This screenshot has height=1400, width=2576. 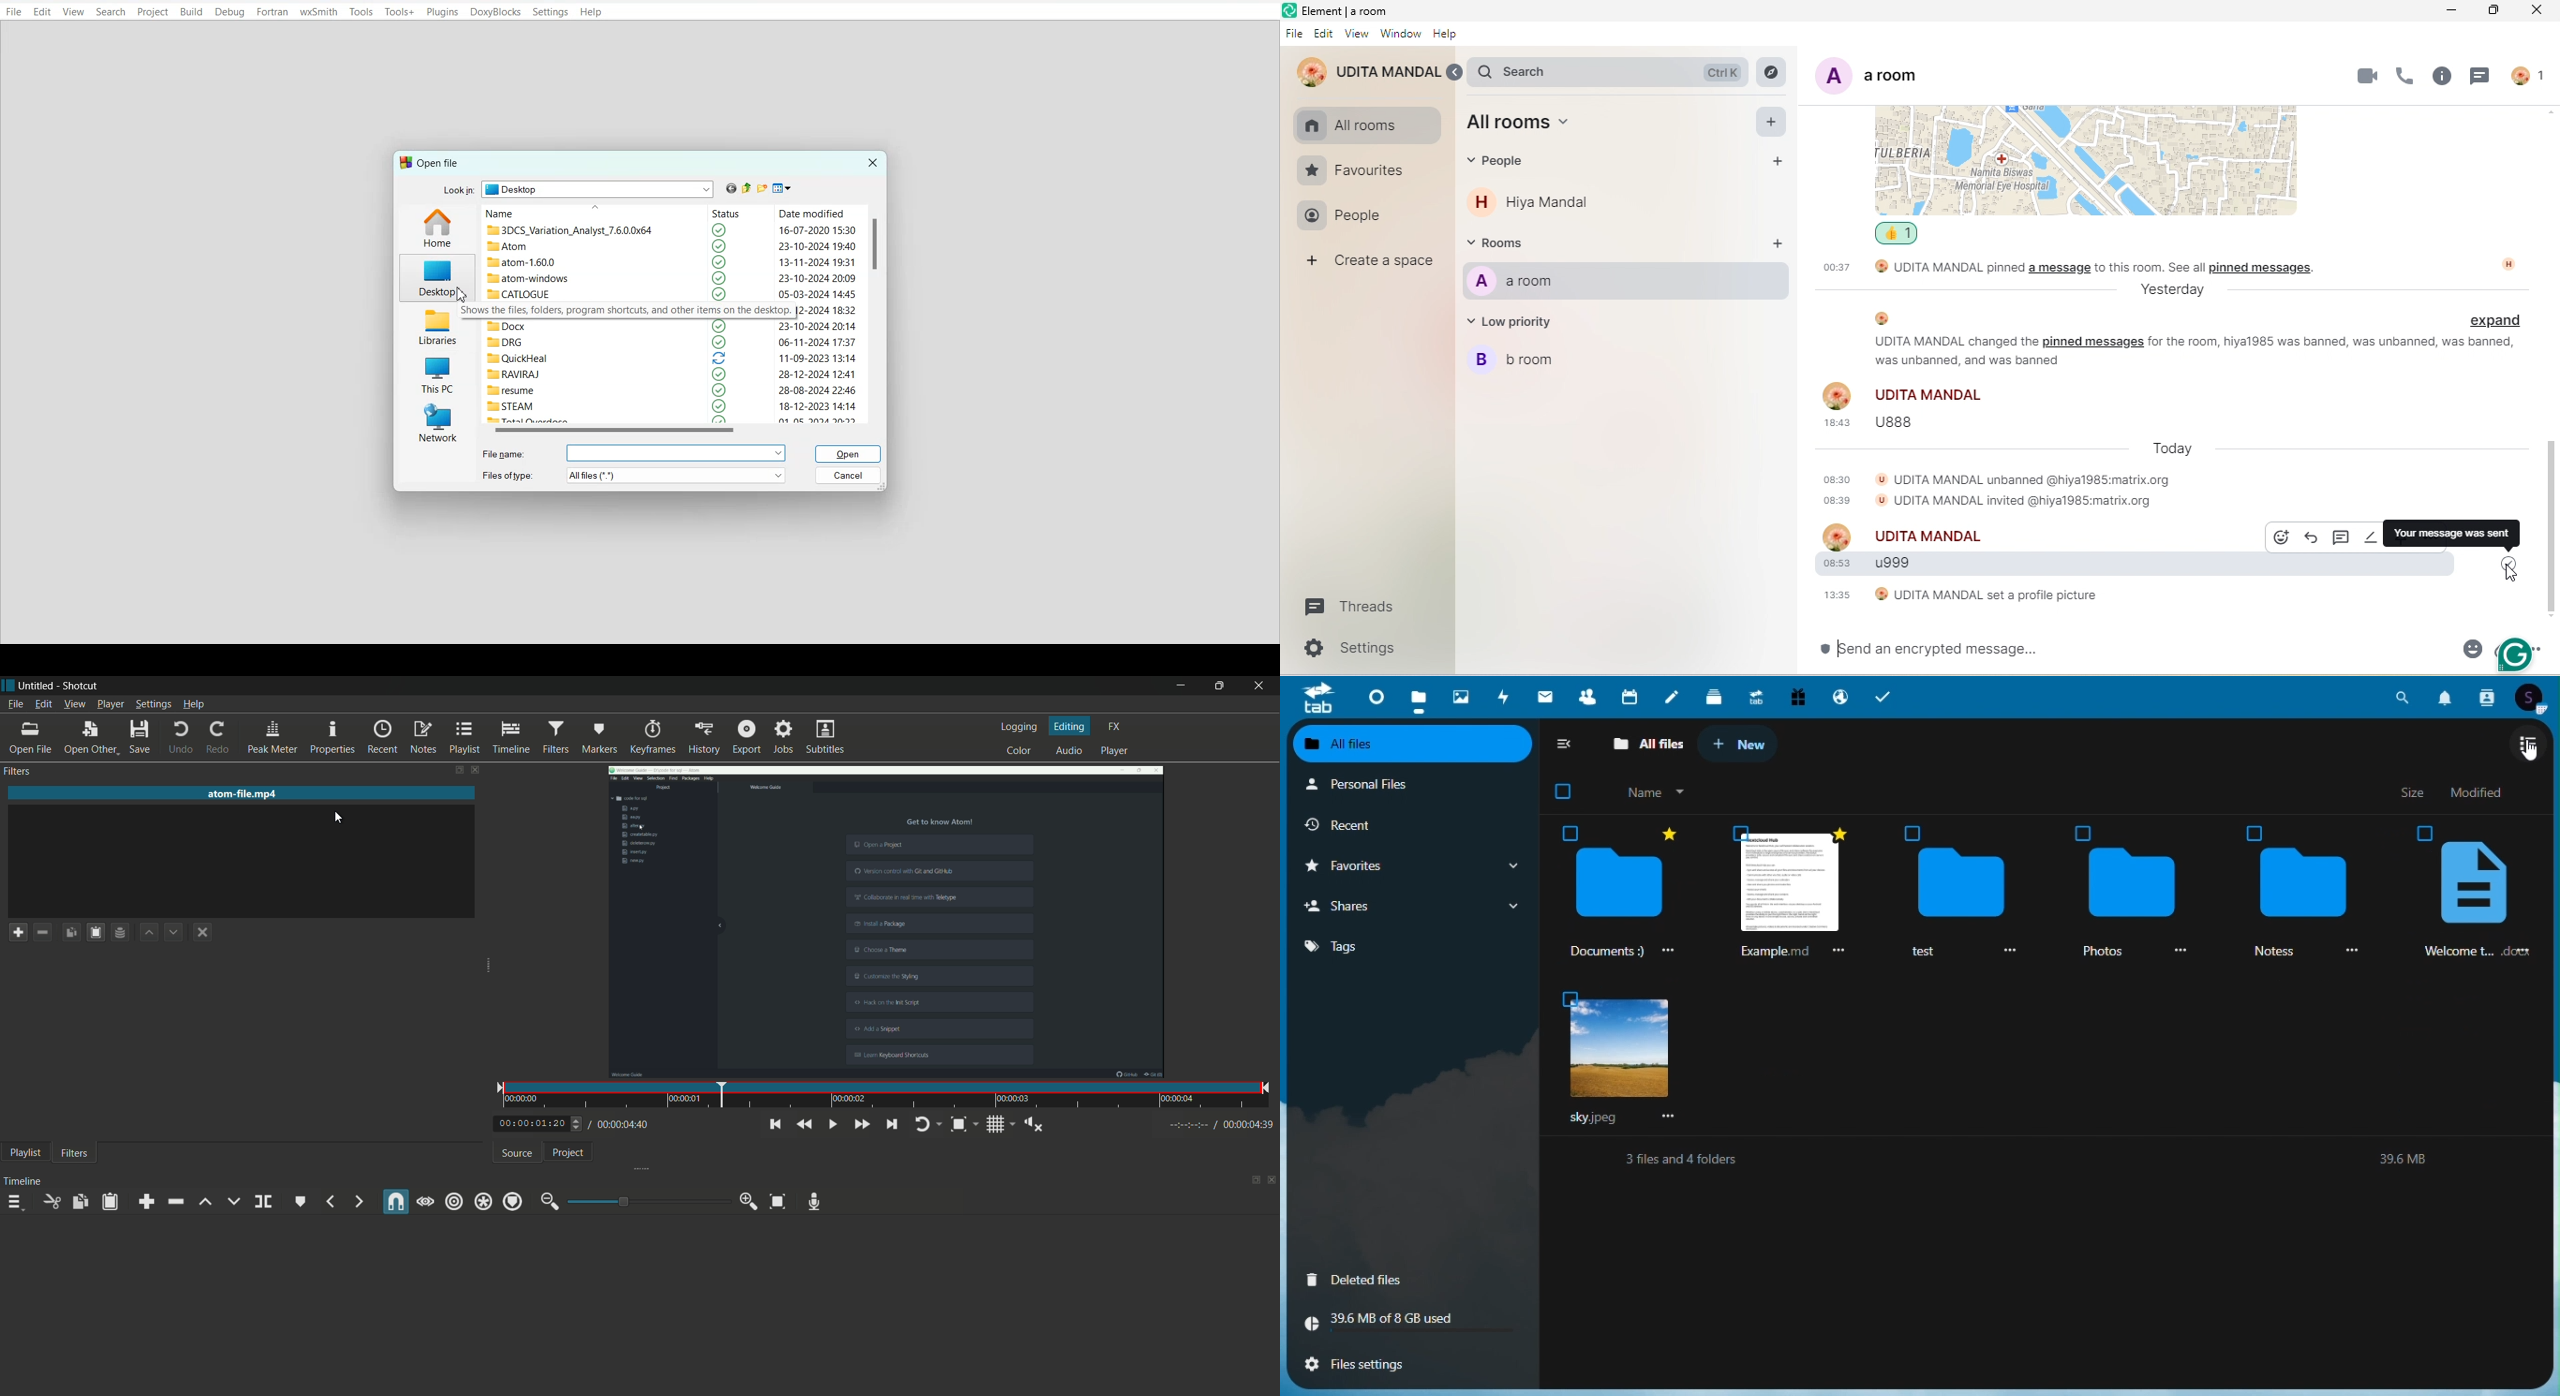 What do you see at coordinates (892, 1124) in the screenshot?
I see `skip to the next point` at bounding box center [892, 1124].